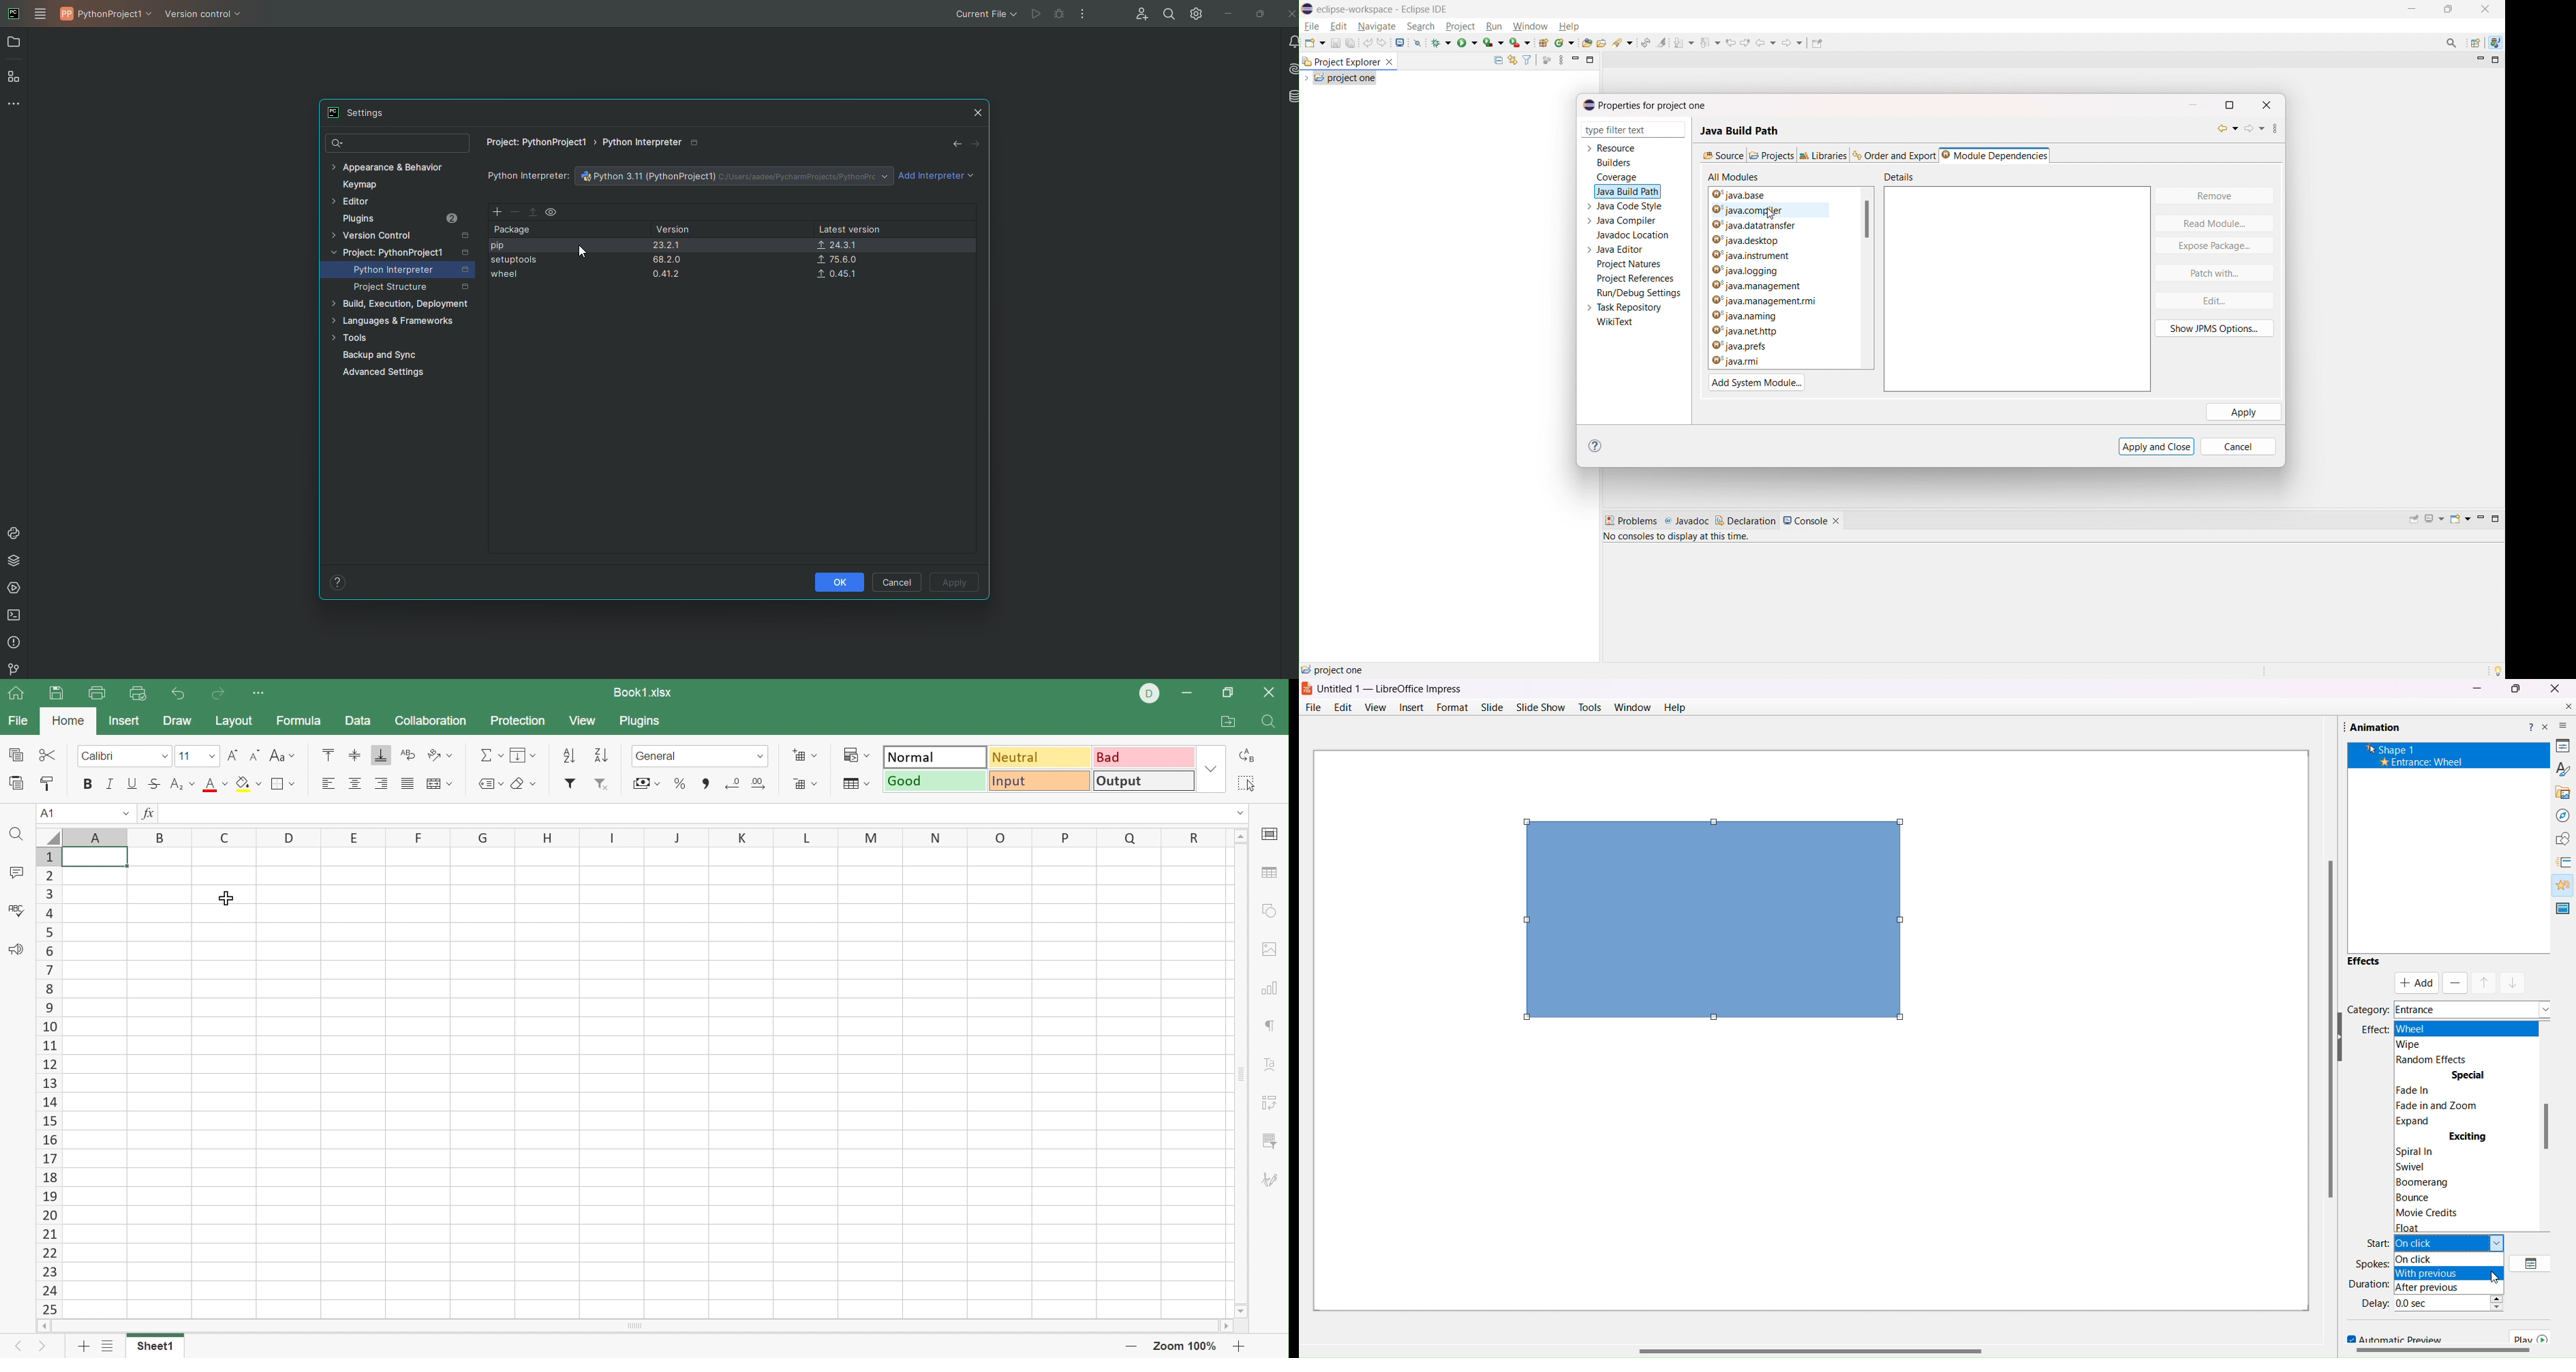 The height and width of the screenshot is (1372, 2576). What do you see at coordinates (283, 785) in the screenshot?
I see `Borders` at bounding box center [283, 785].